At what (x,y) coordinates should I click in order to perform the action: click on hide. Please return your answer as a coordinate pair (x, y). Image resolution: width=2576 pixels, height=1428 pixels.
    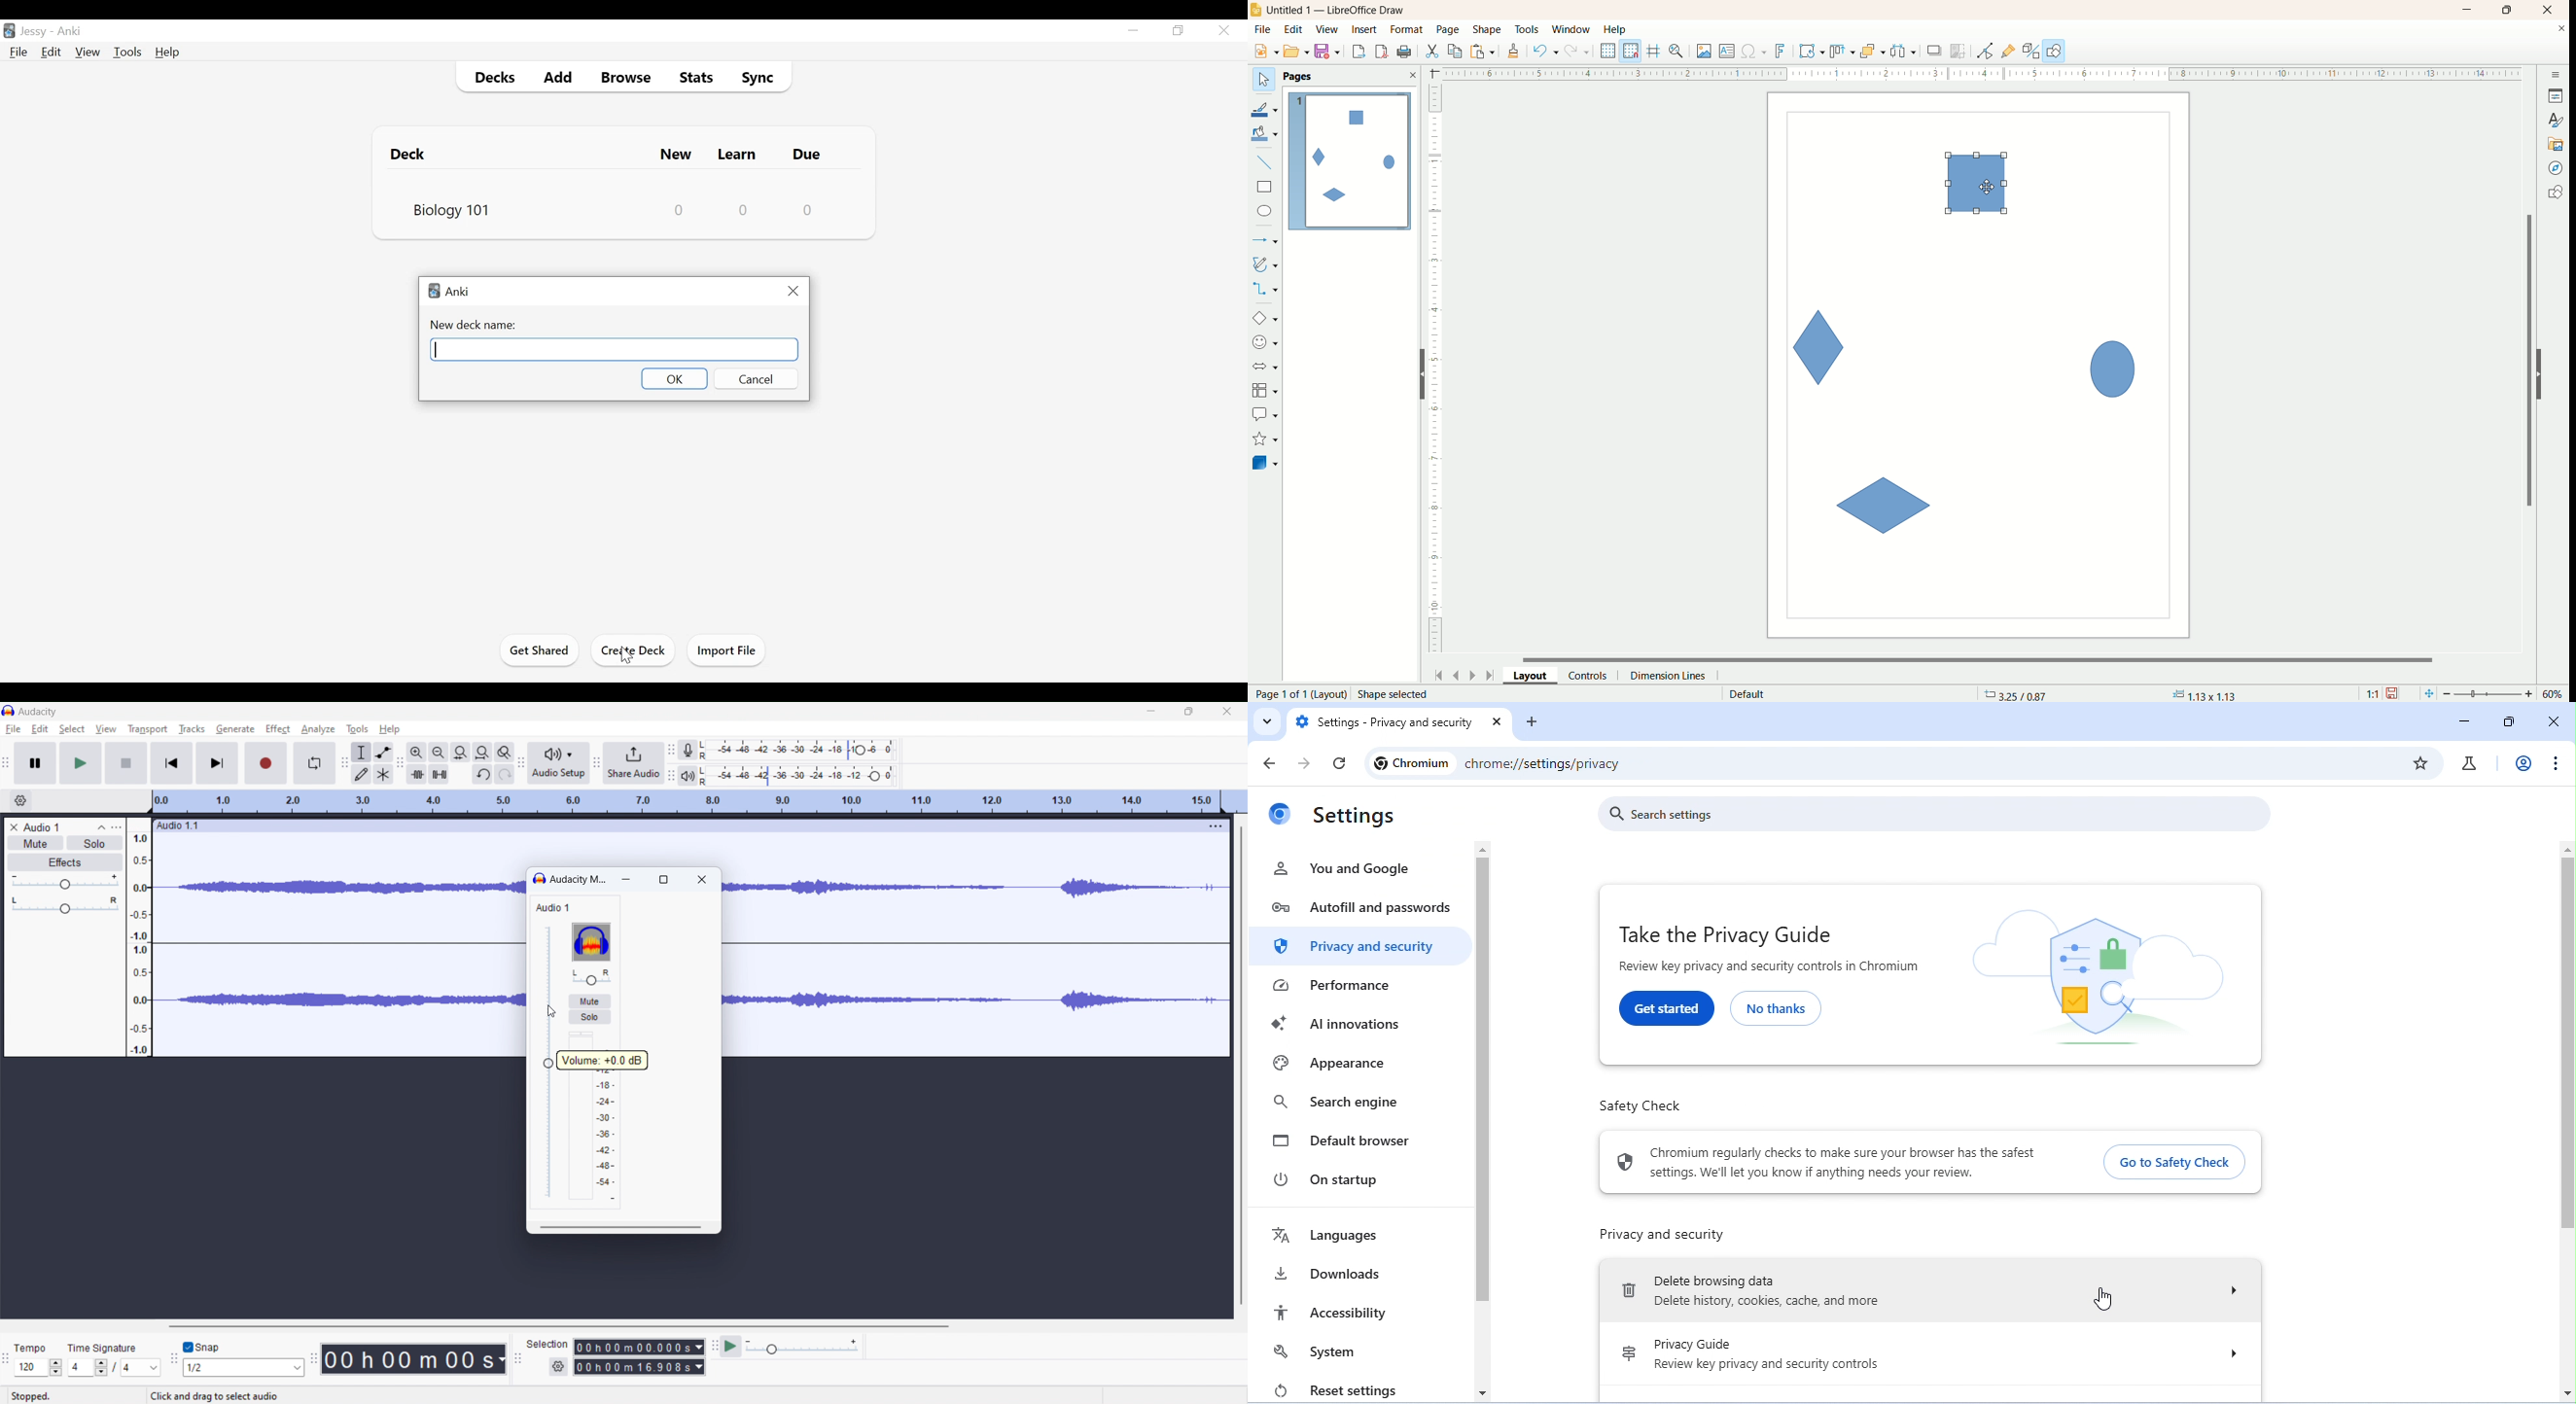
    Looking at the image, I should click on (2547, 372).